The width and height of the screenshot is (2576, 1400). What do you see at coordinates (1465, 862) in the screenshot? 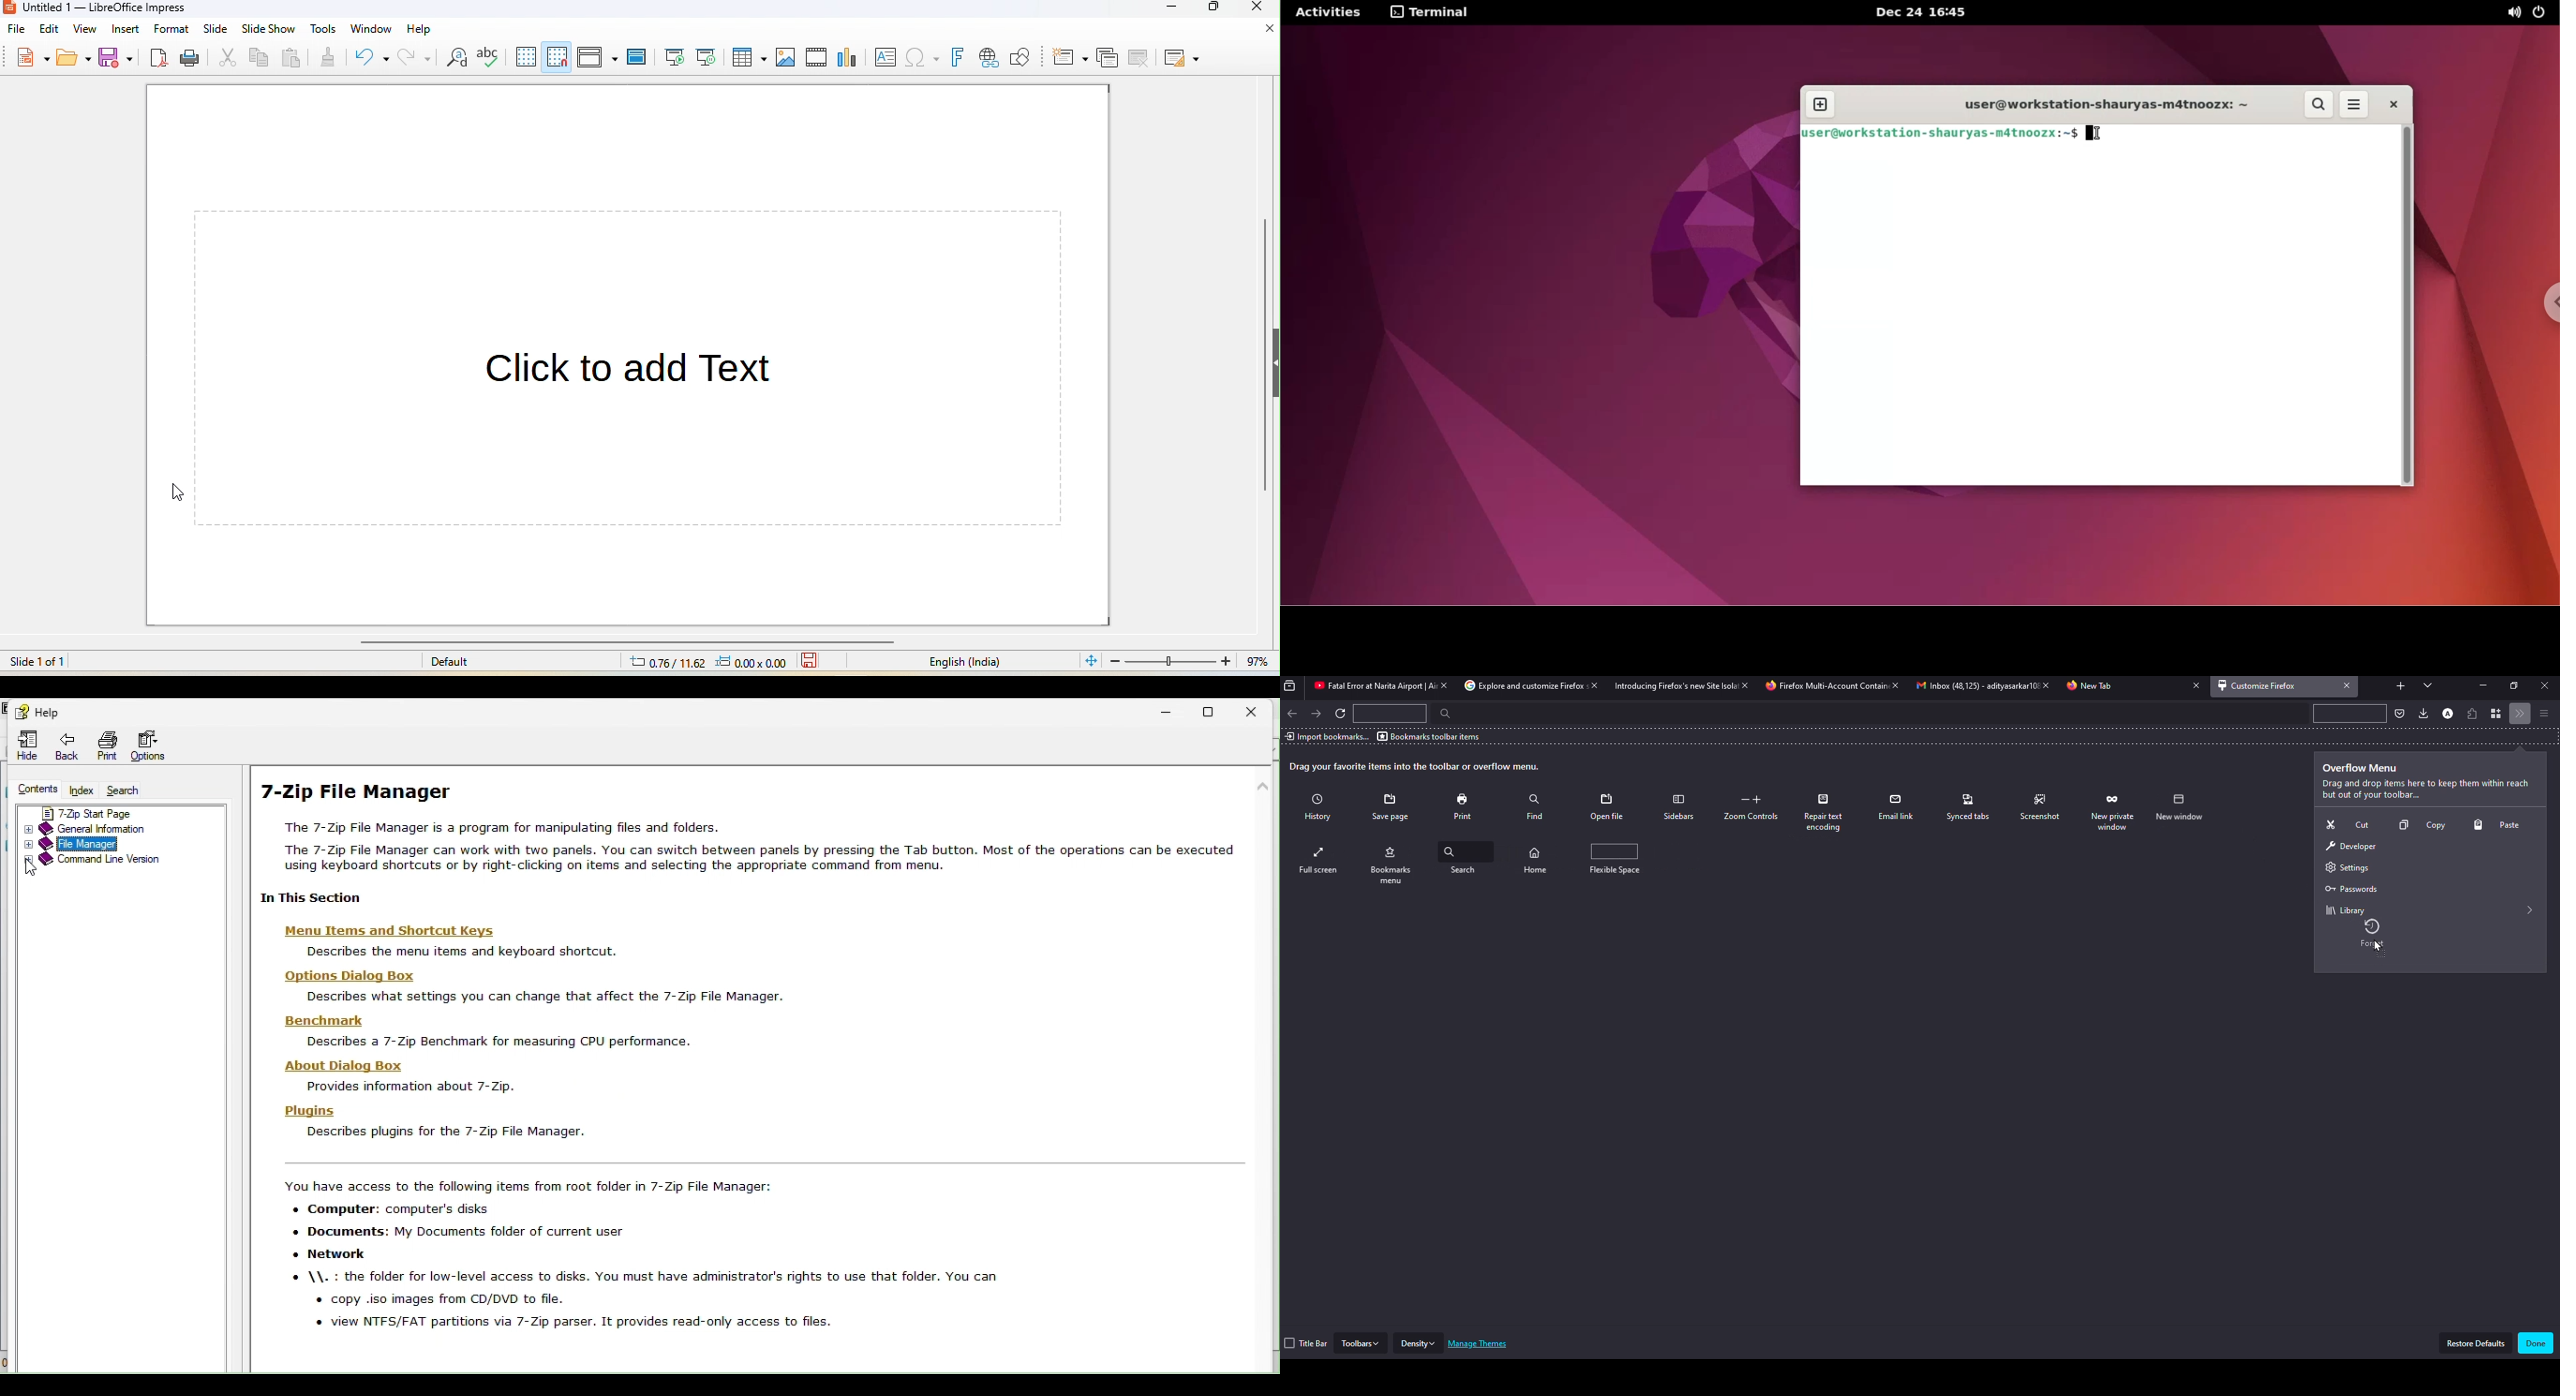
I see `bookmarks menu` at bounding box center [1465, 862].